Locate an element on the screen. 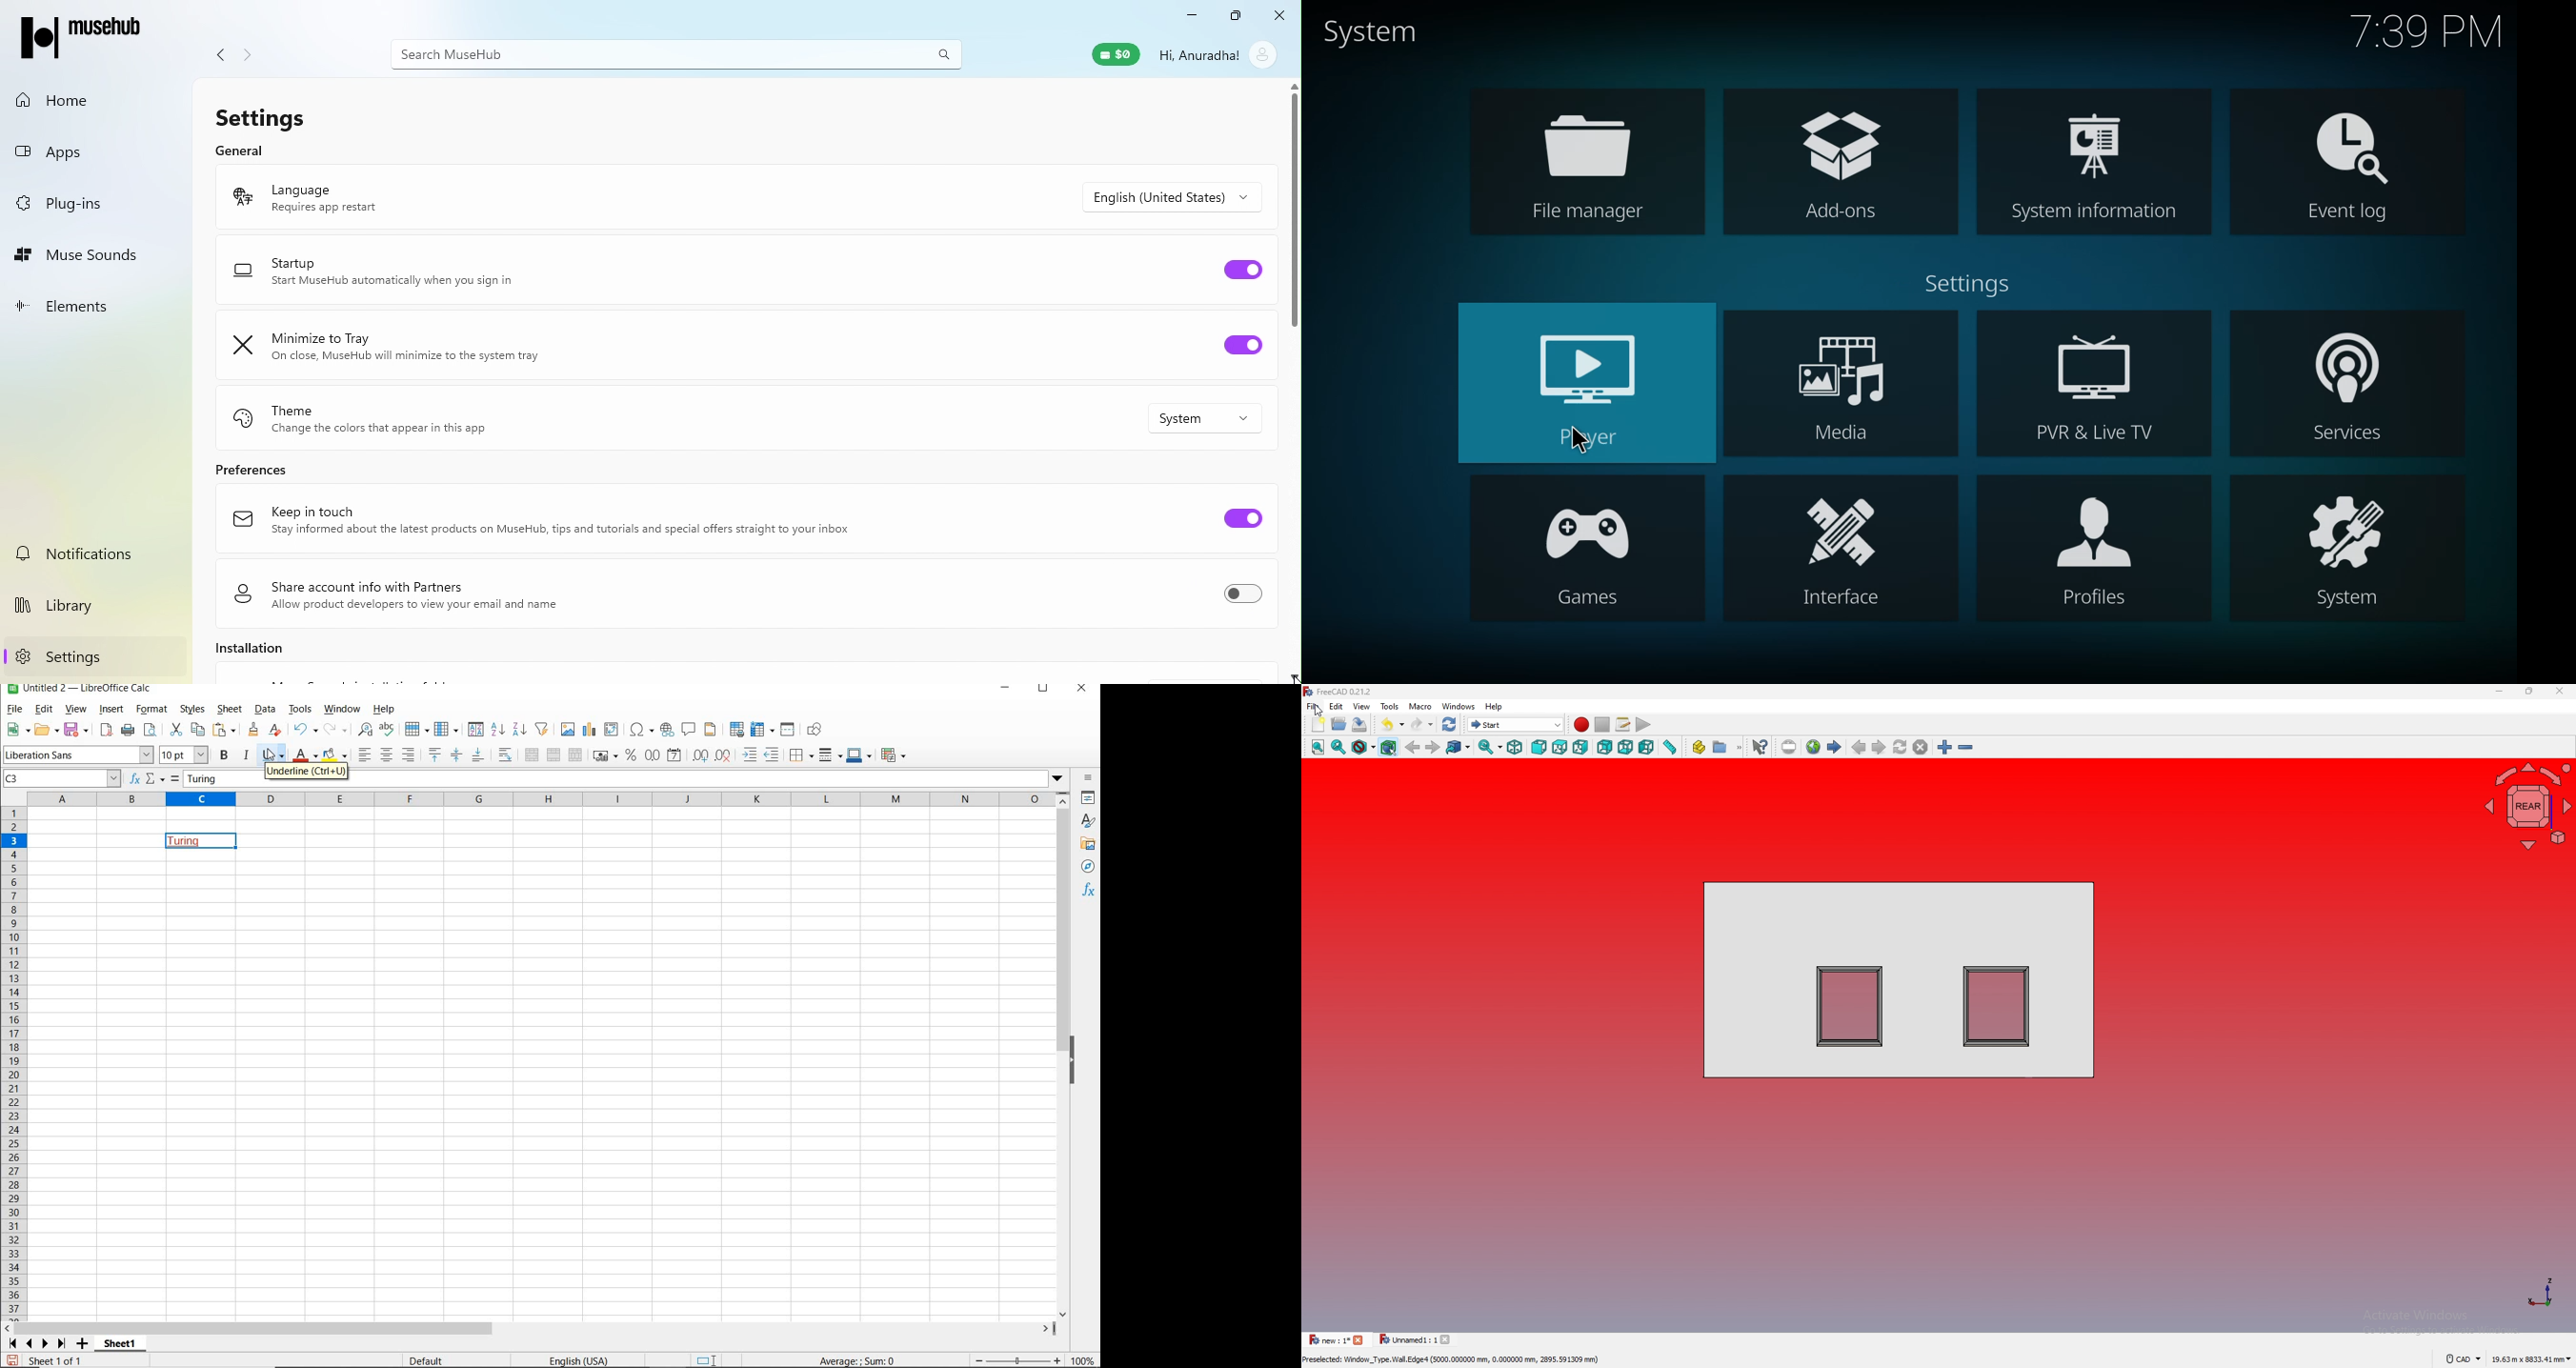 The image size is (2576, 1372). Maximize is located at coordinates (1234, 17).